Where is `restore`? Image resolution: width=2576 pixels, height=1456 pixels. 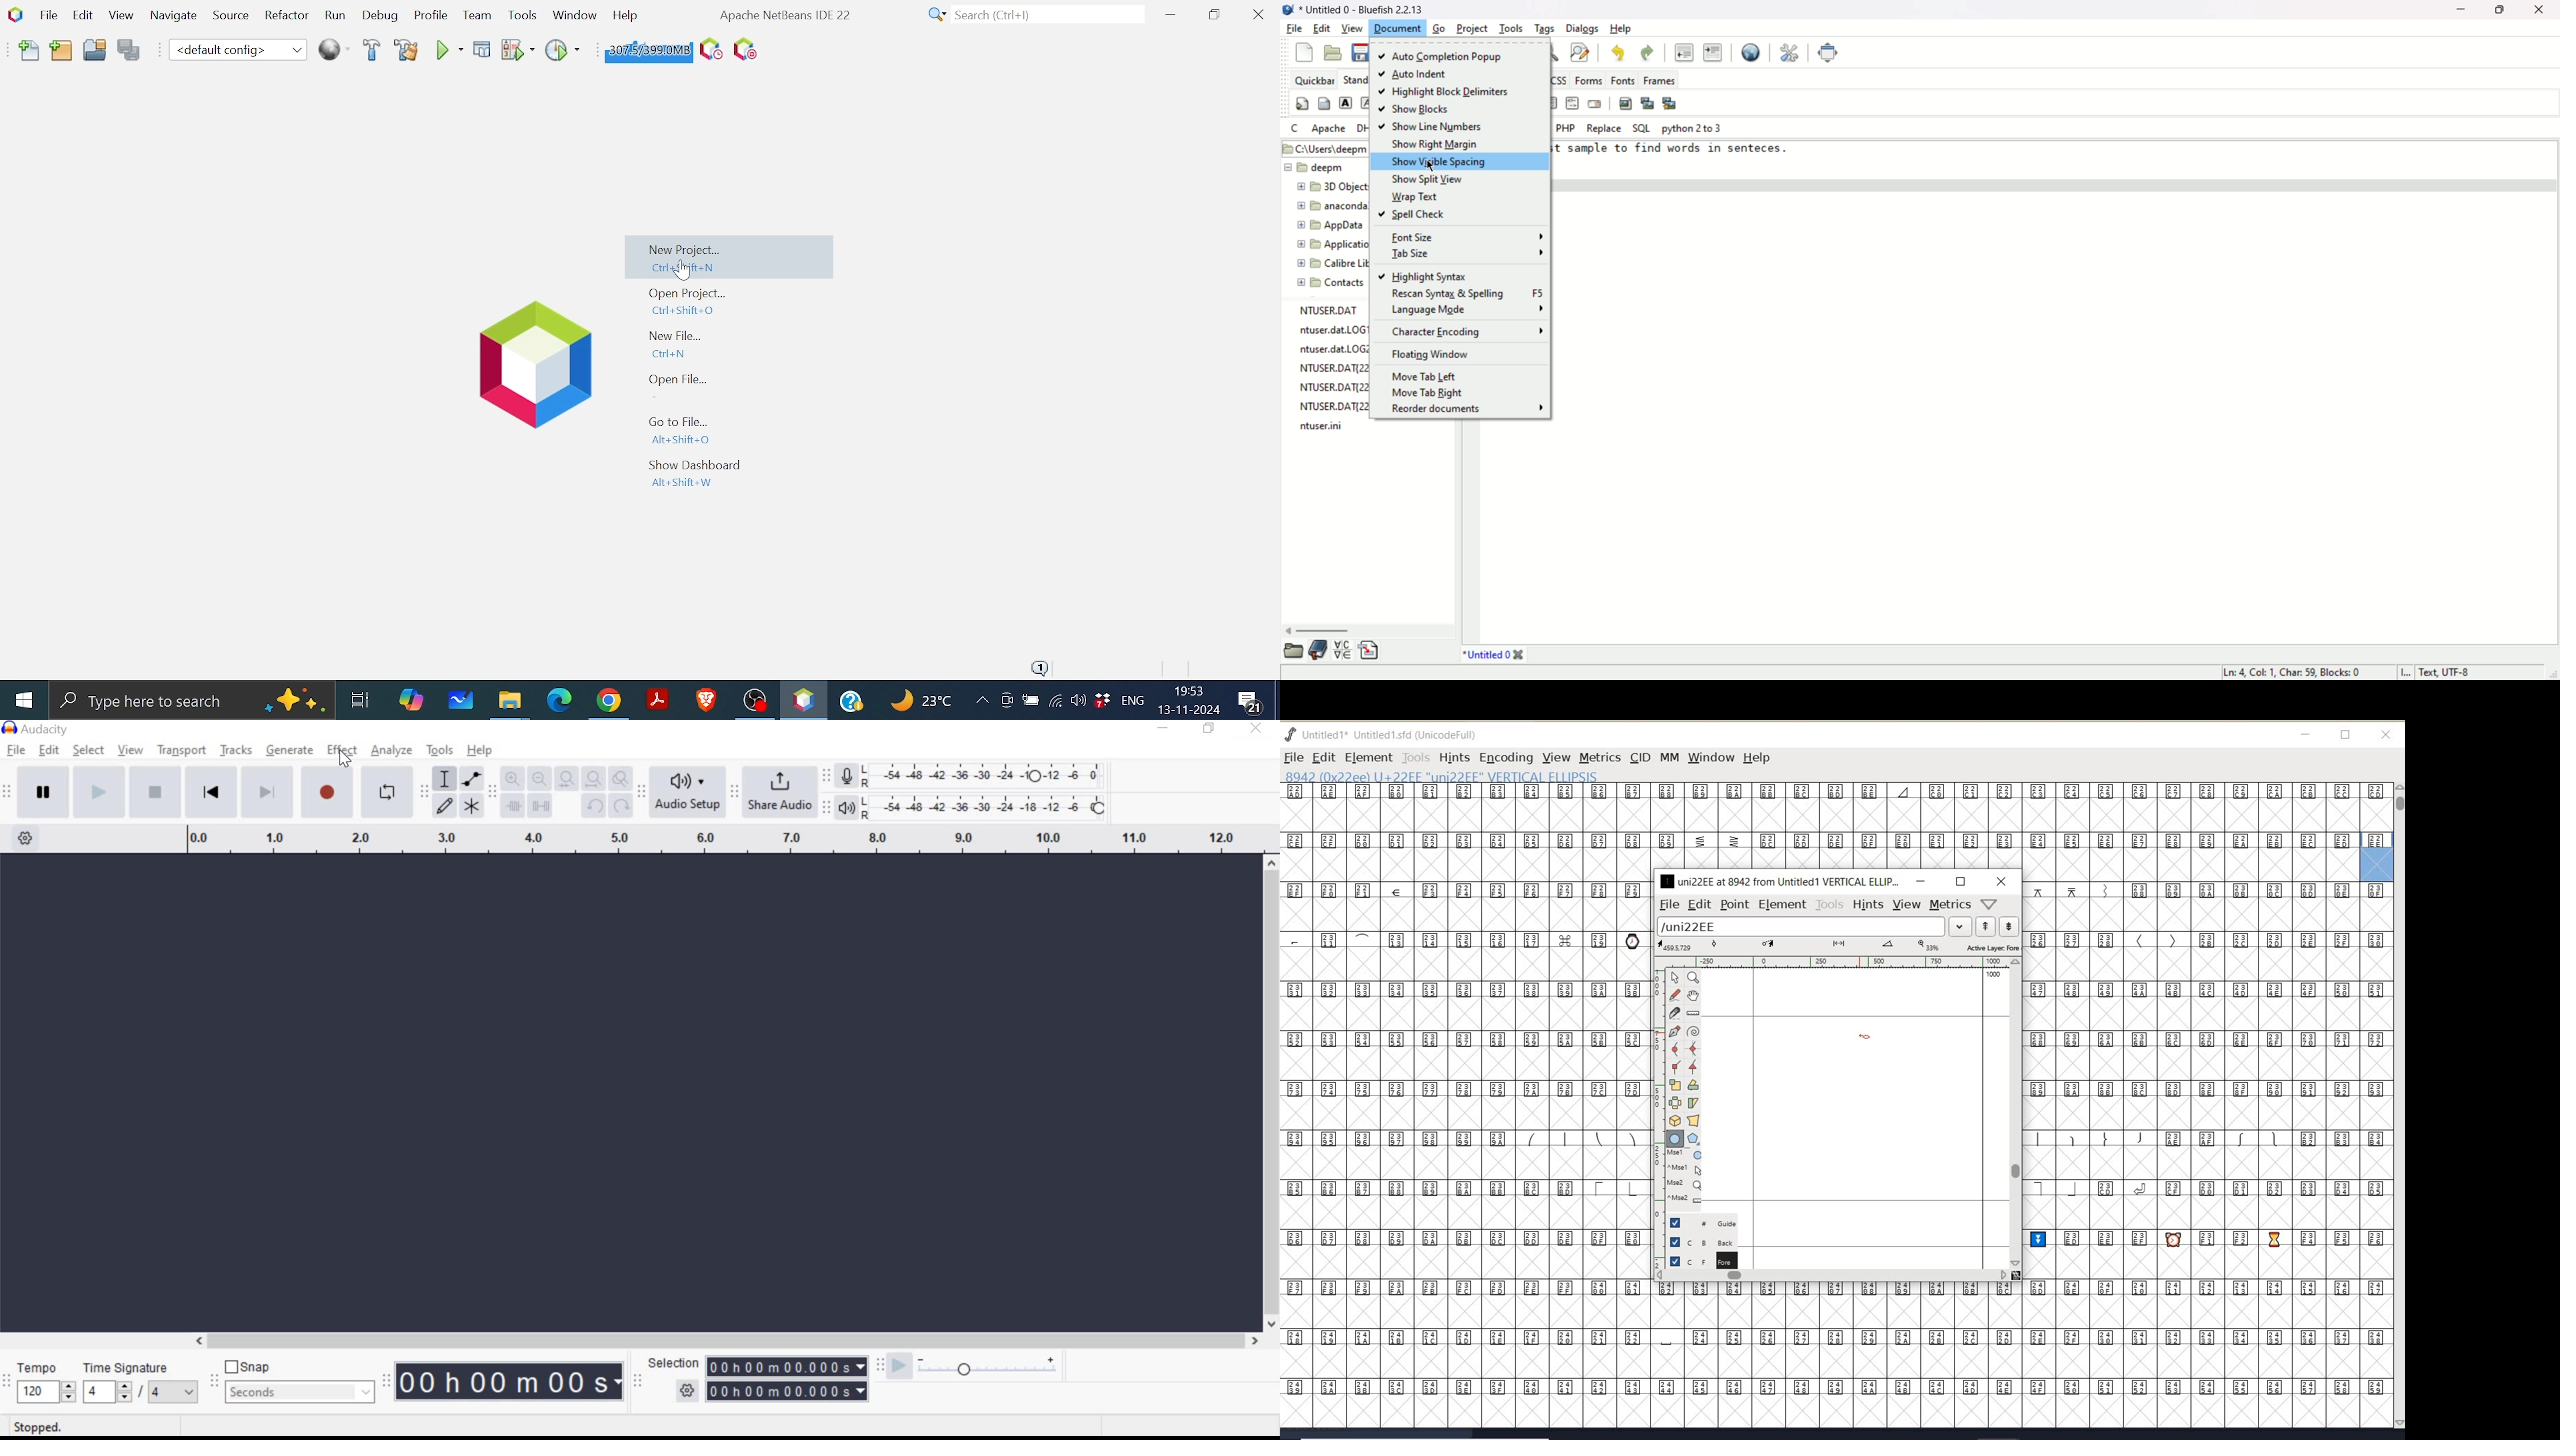
restore is located at coordinates (2346, 736).